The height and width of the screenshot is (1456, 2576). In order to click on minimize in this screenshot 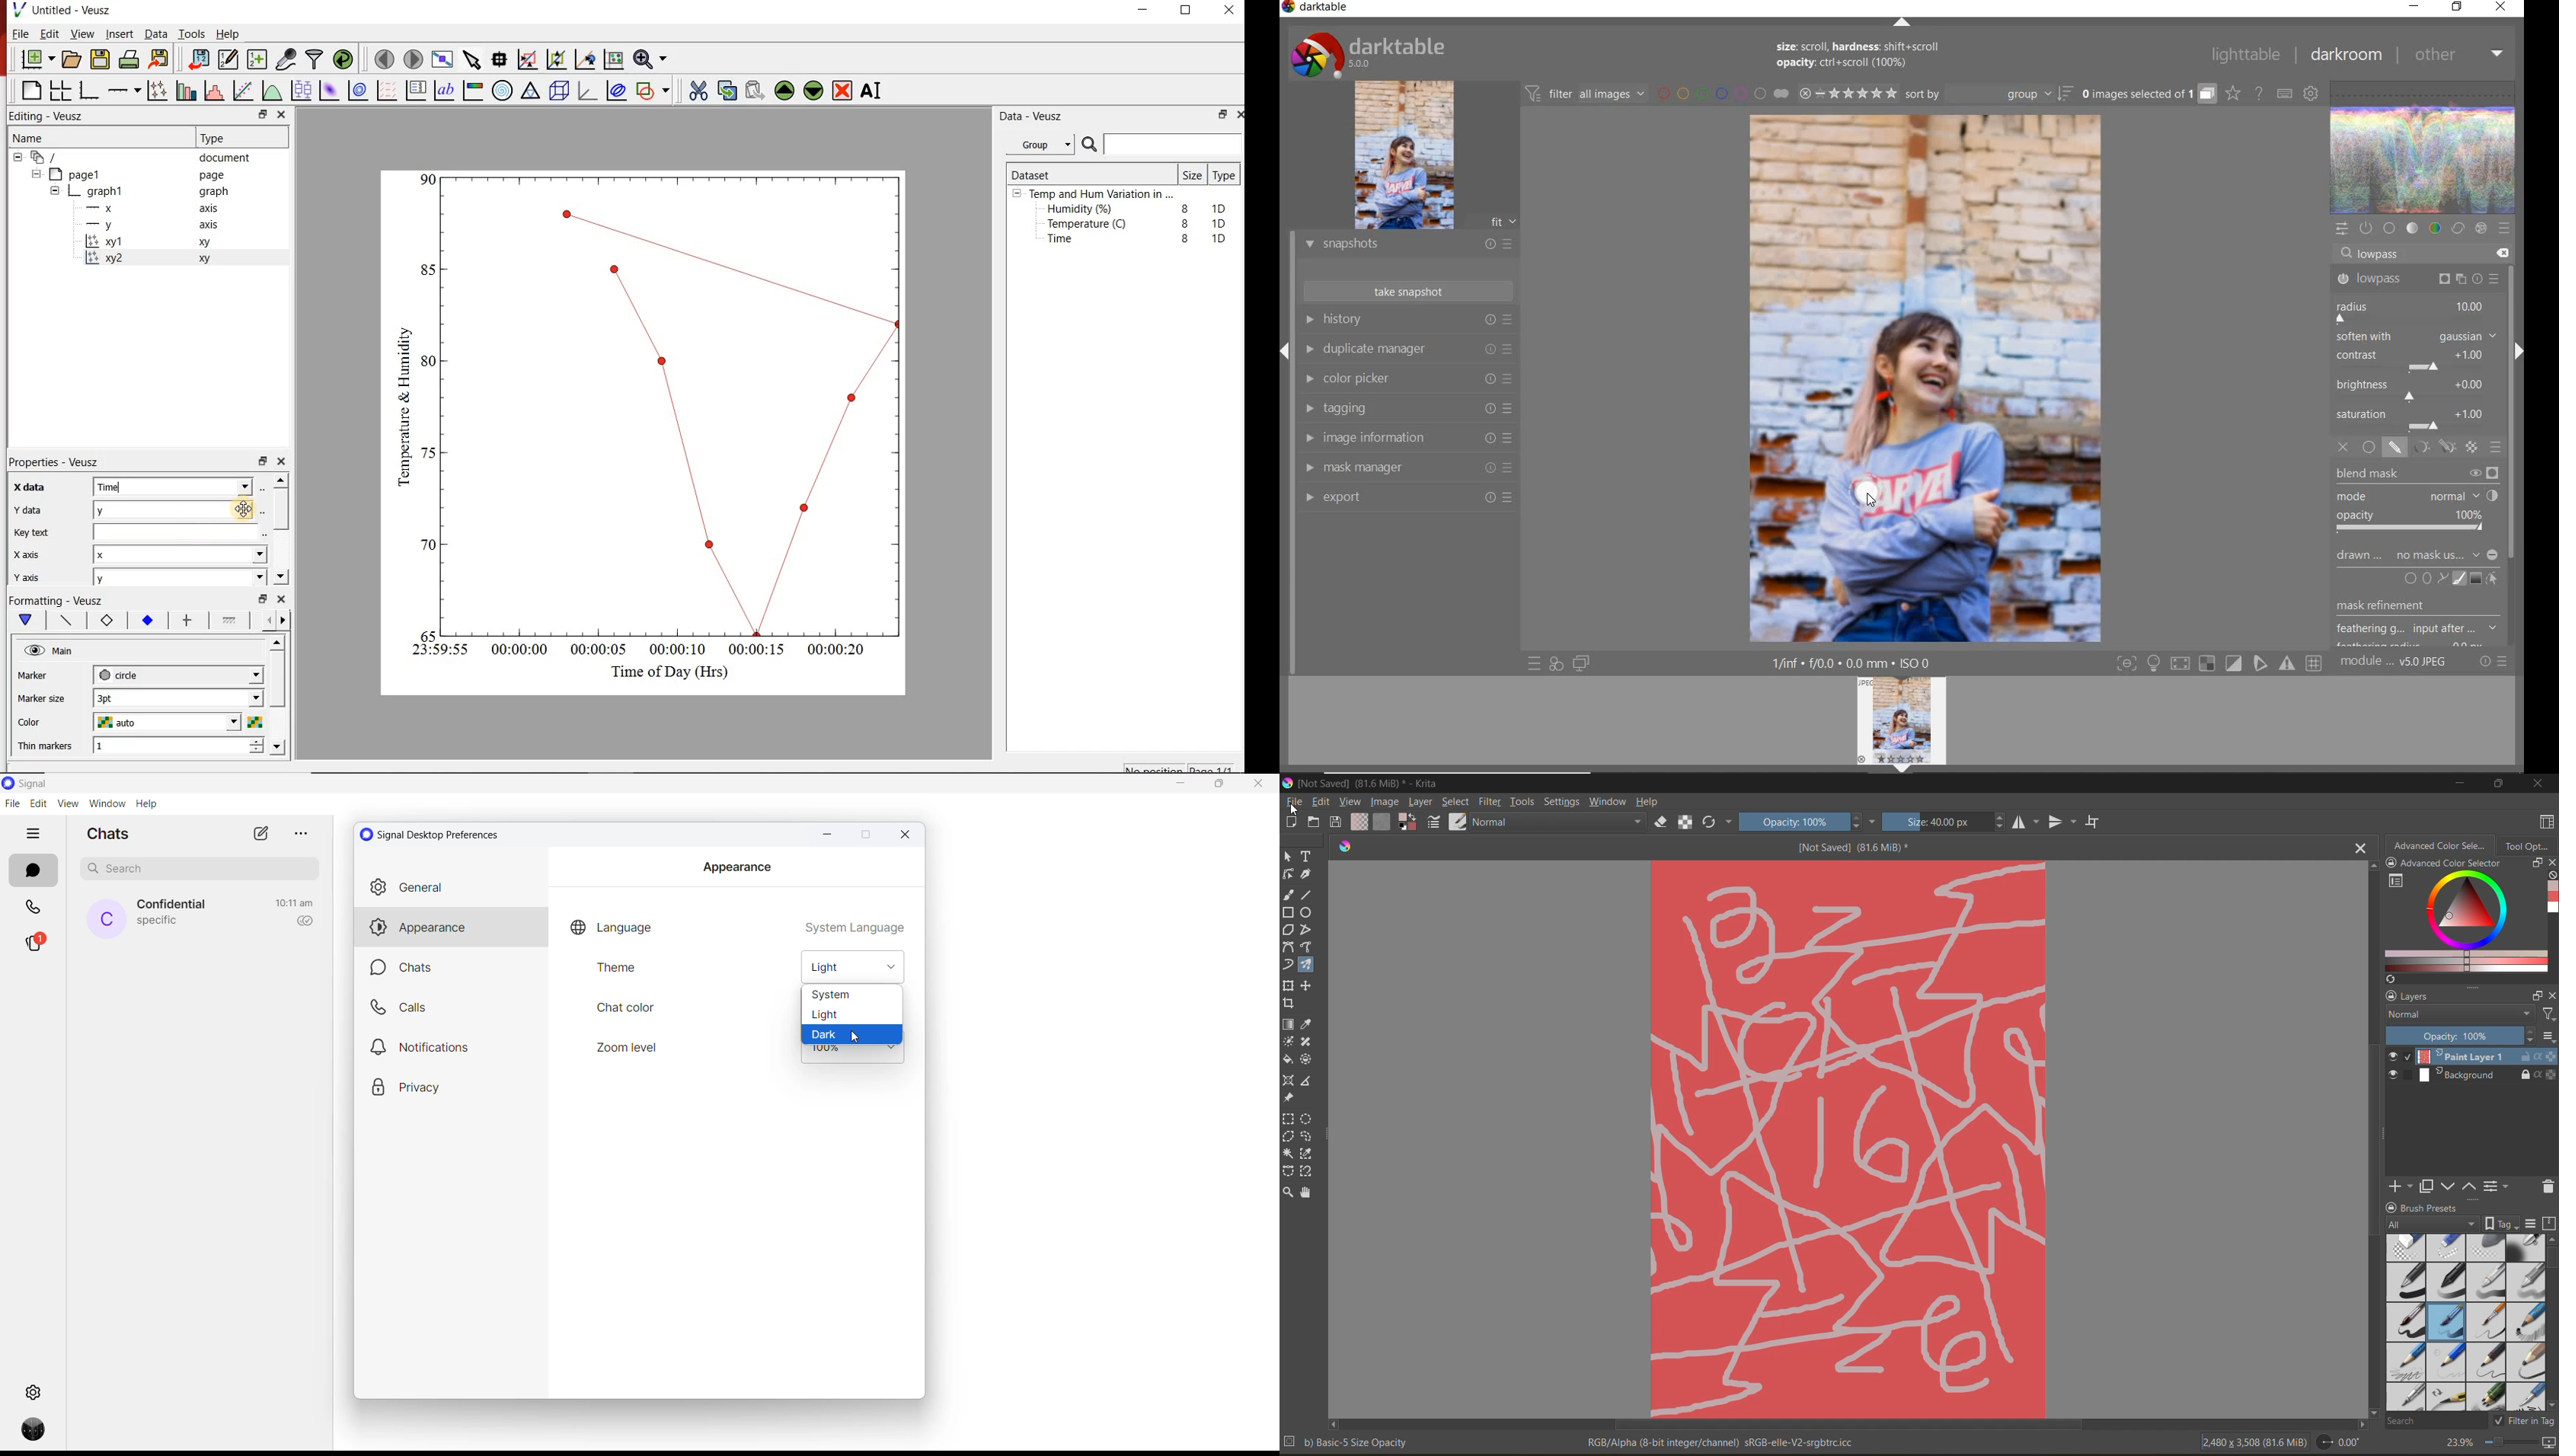, I will do `click(1183, 785)`.